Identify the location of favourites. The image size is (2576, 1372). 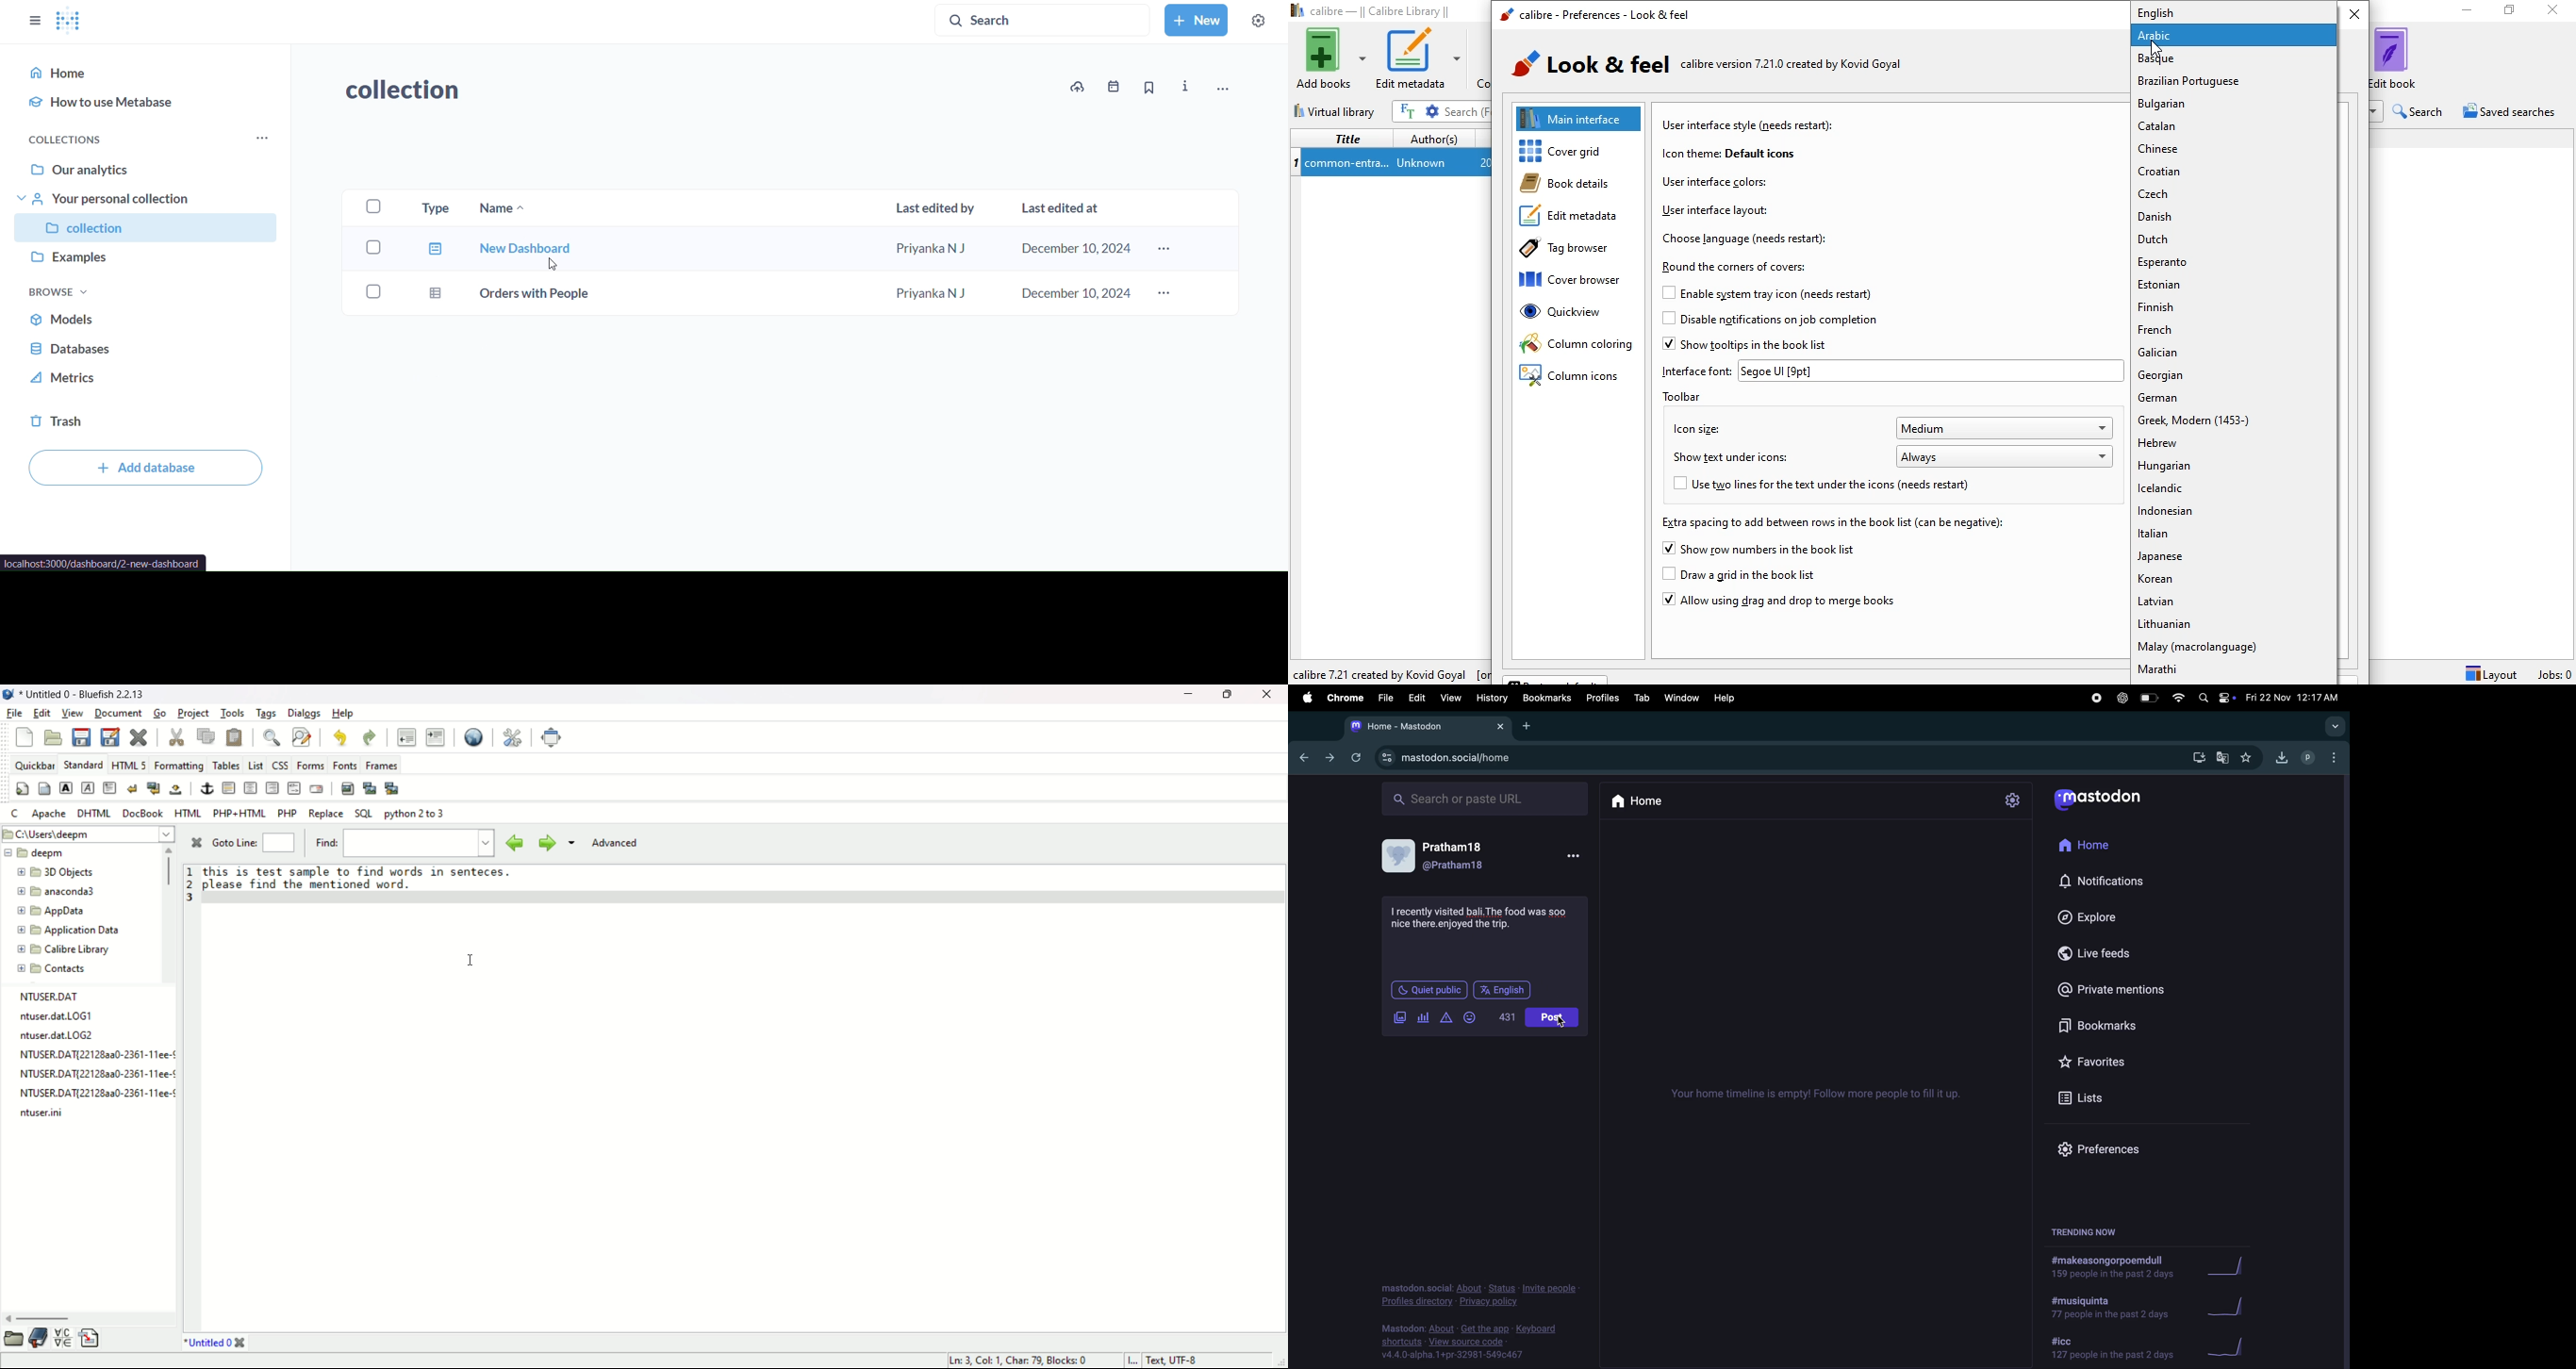
(2249, 759).